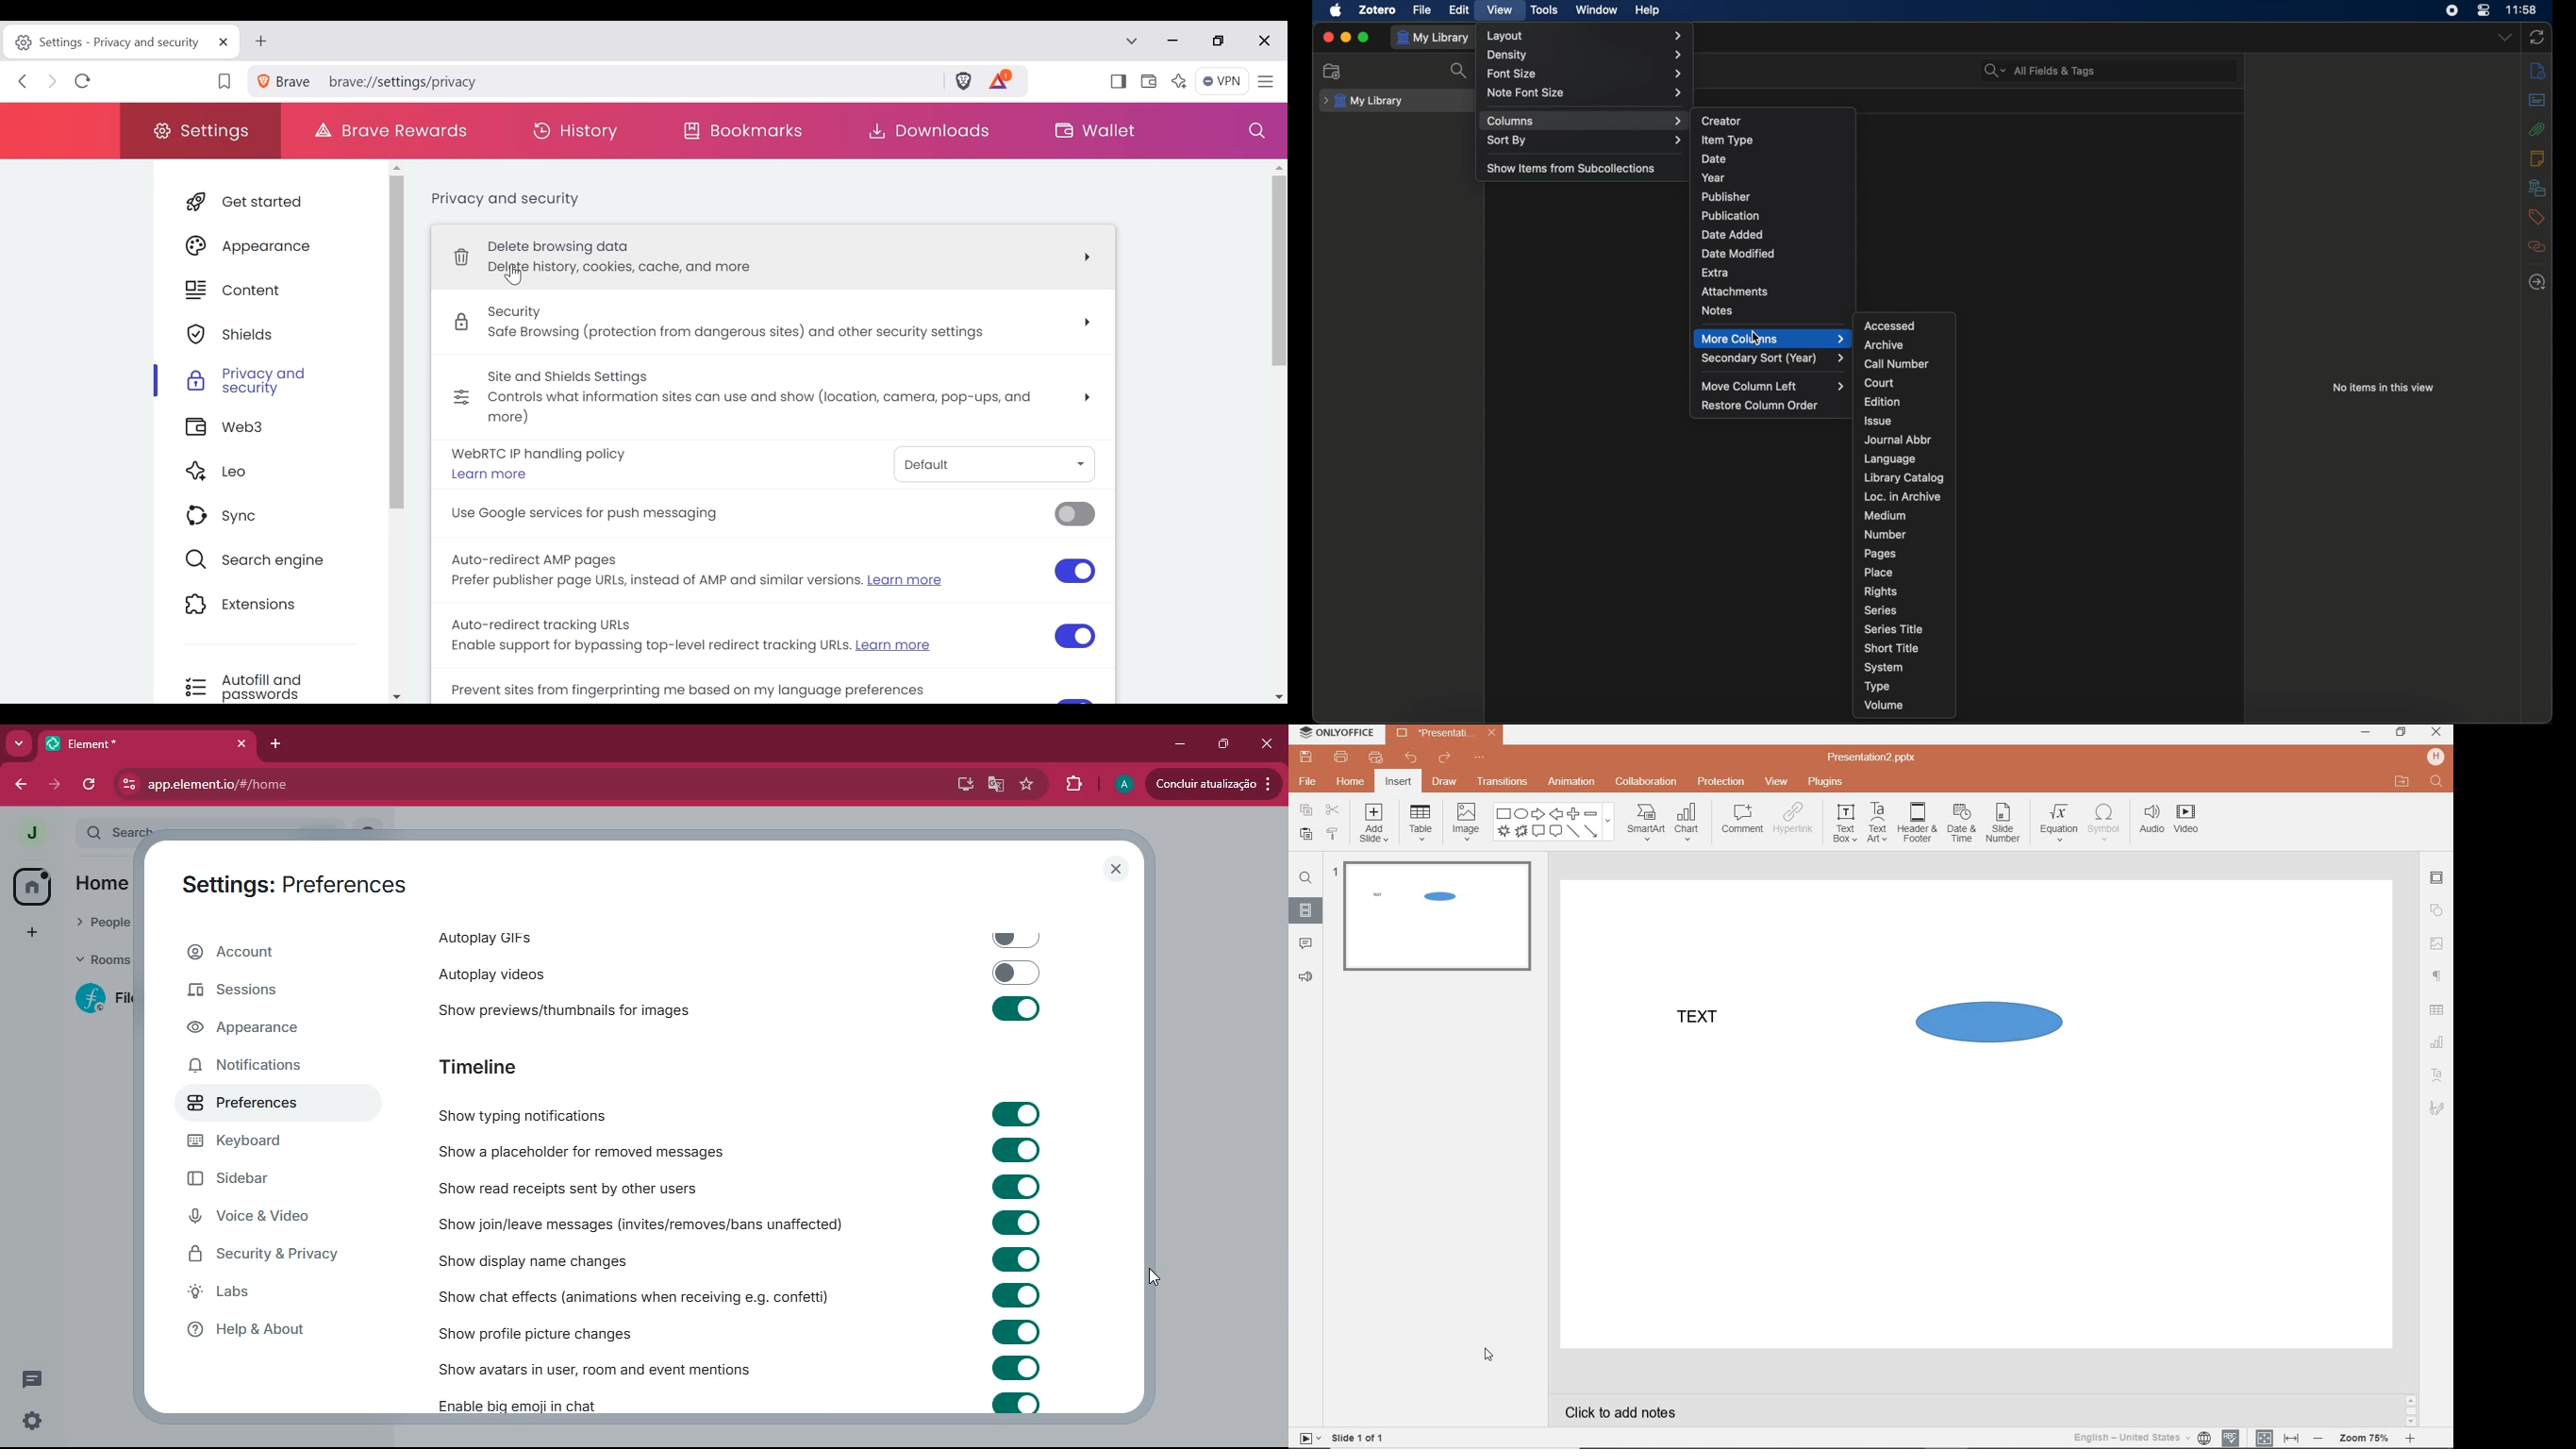 This screenshot has height=1456, width=2576. What do you see at coordinates (2439, 783) in the screenshot?
I see `FIND` at bounding box center [2439, 783].